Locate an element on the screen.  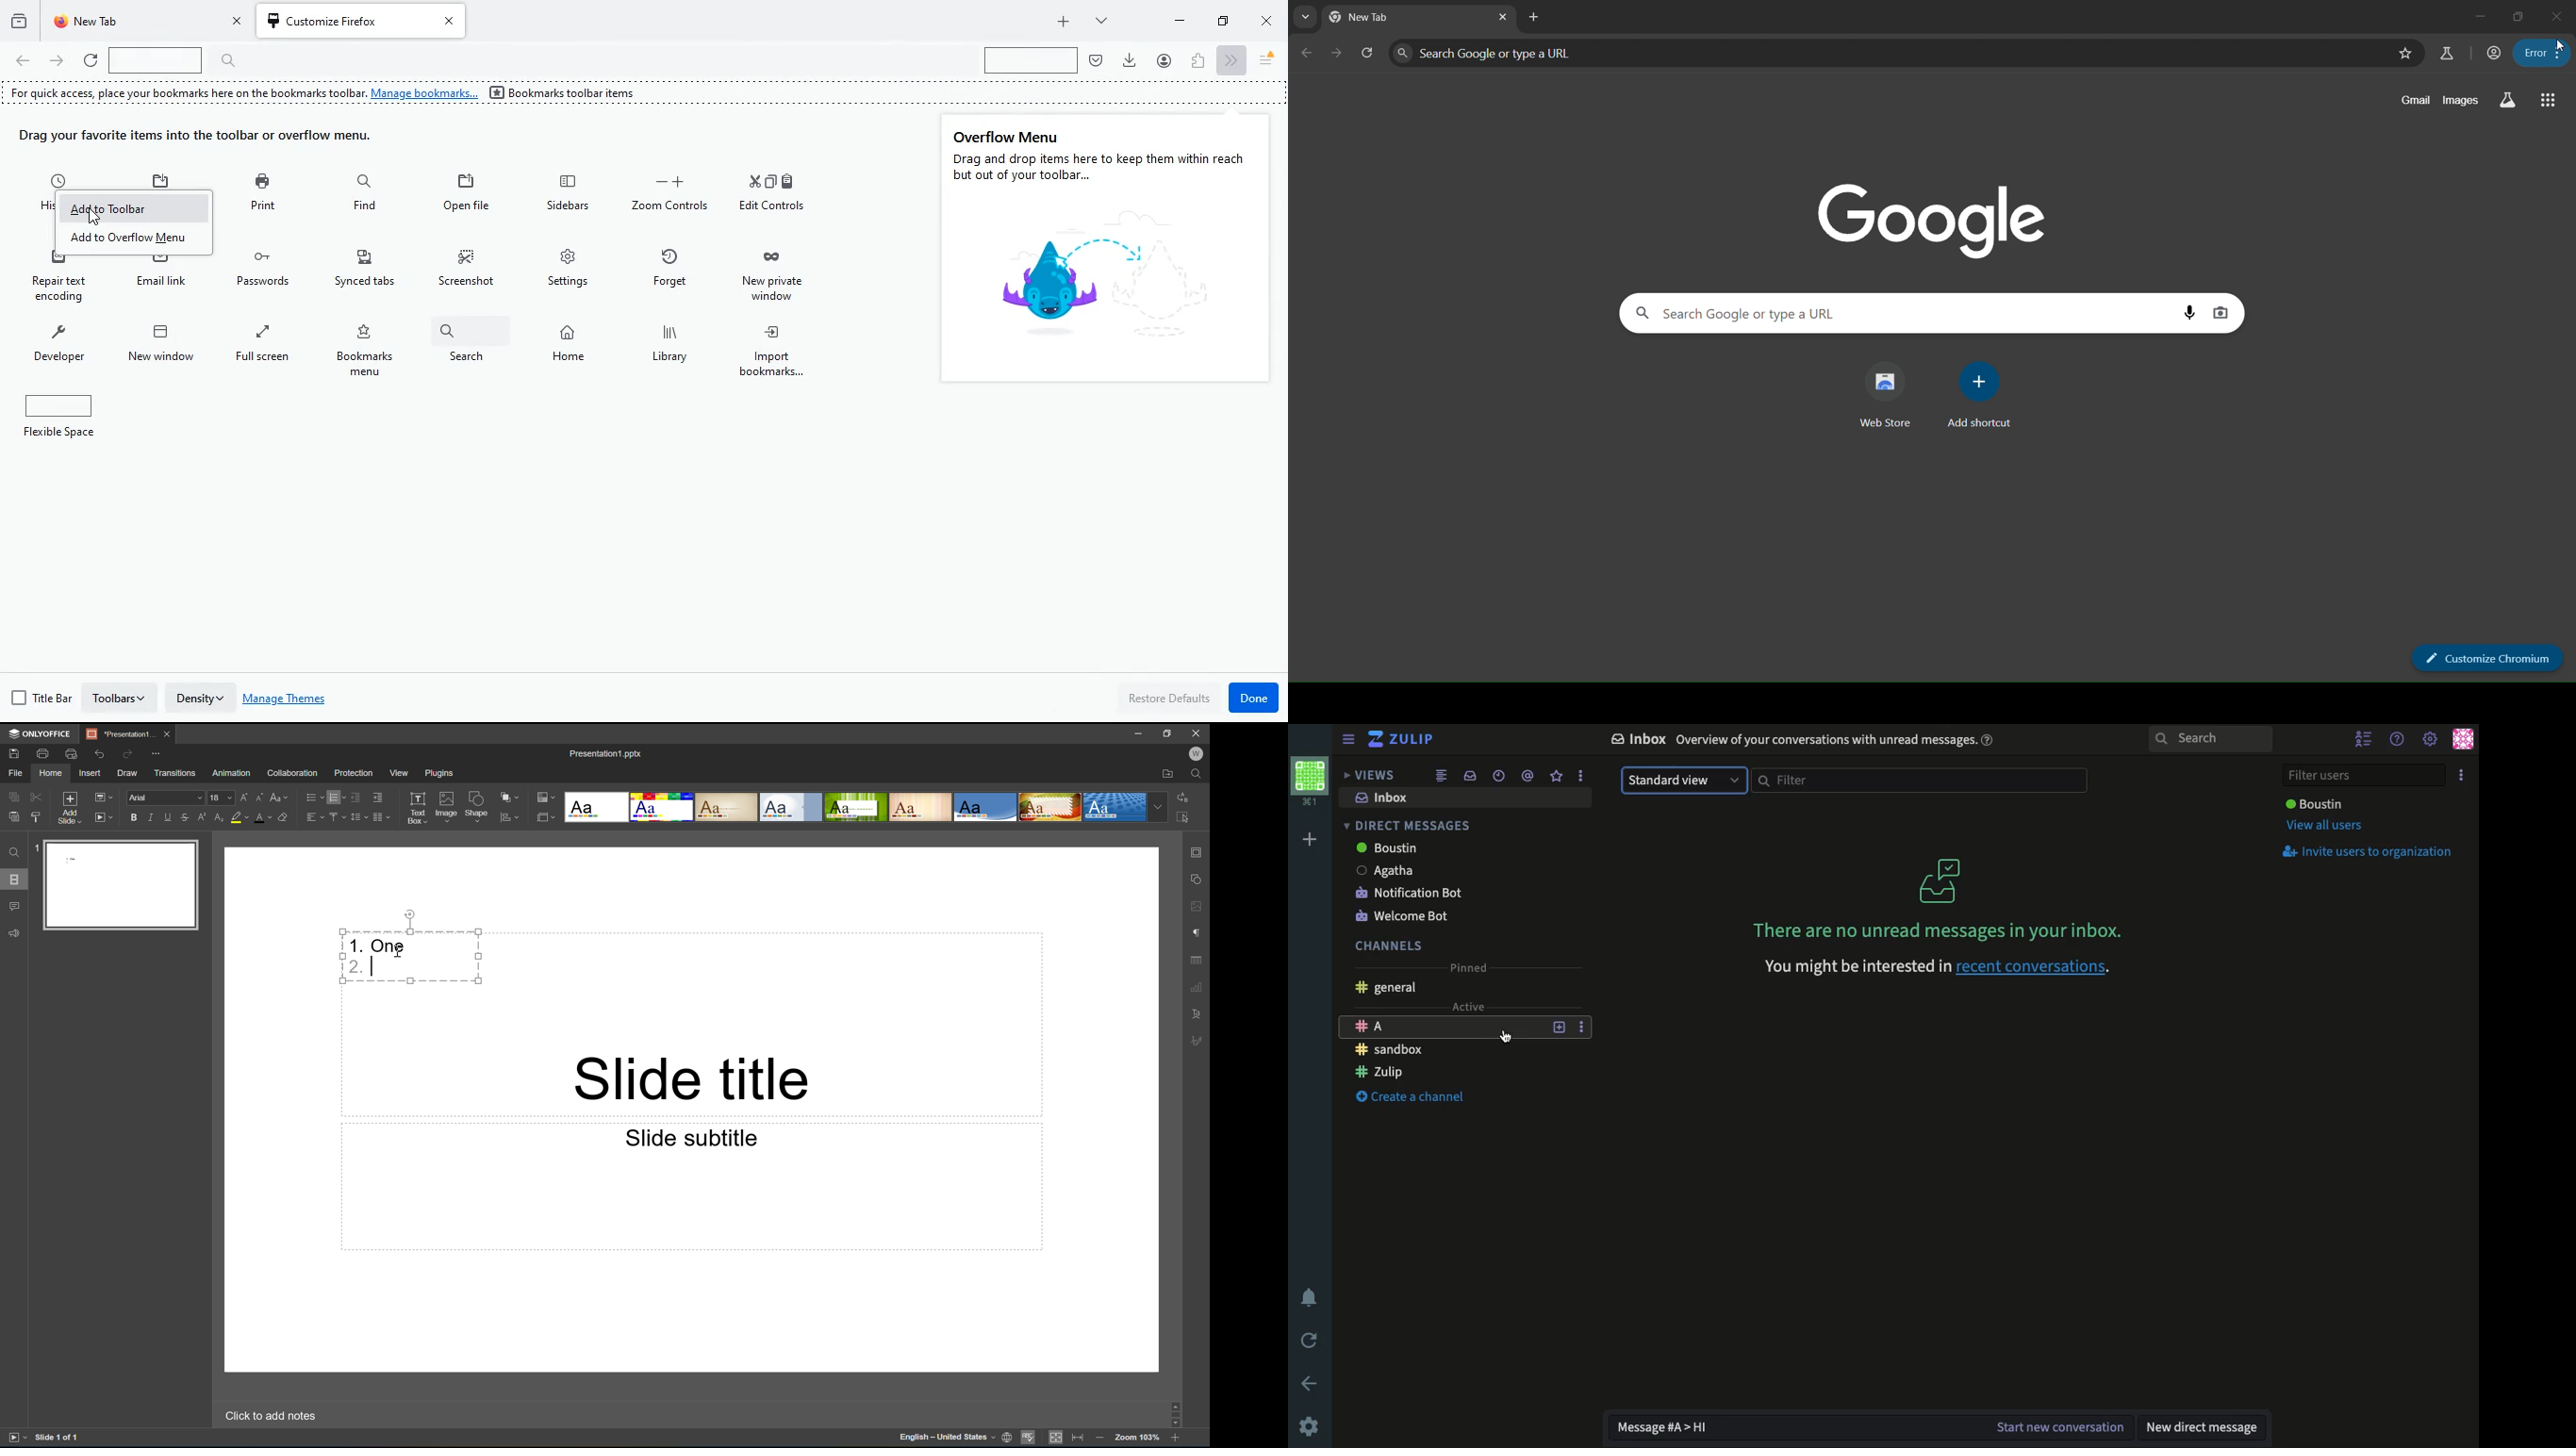
Change color theme is located at coordinates (545, 797).